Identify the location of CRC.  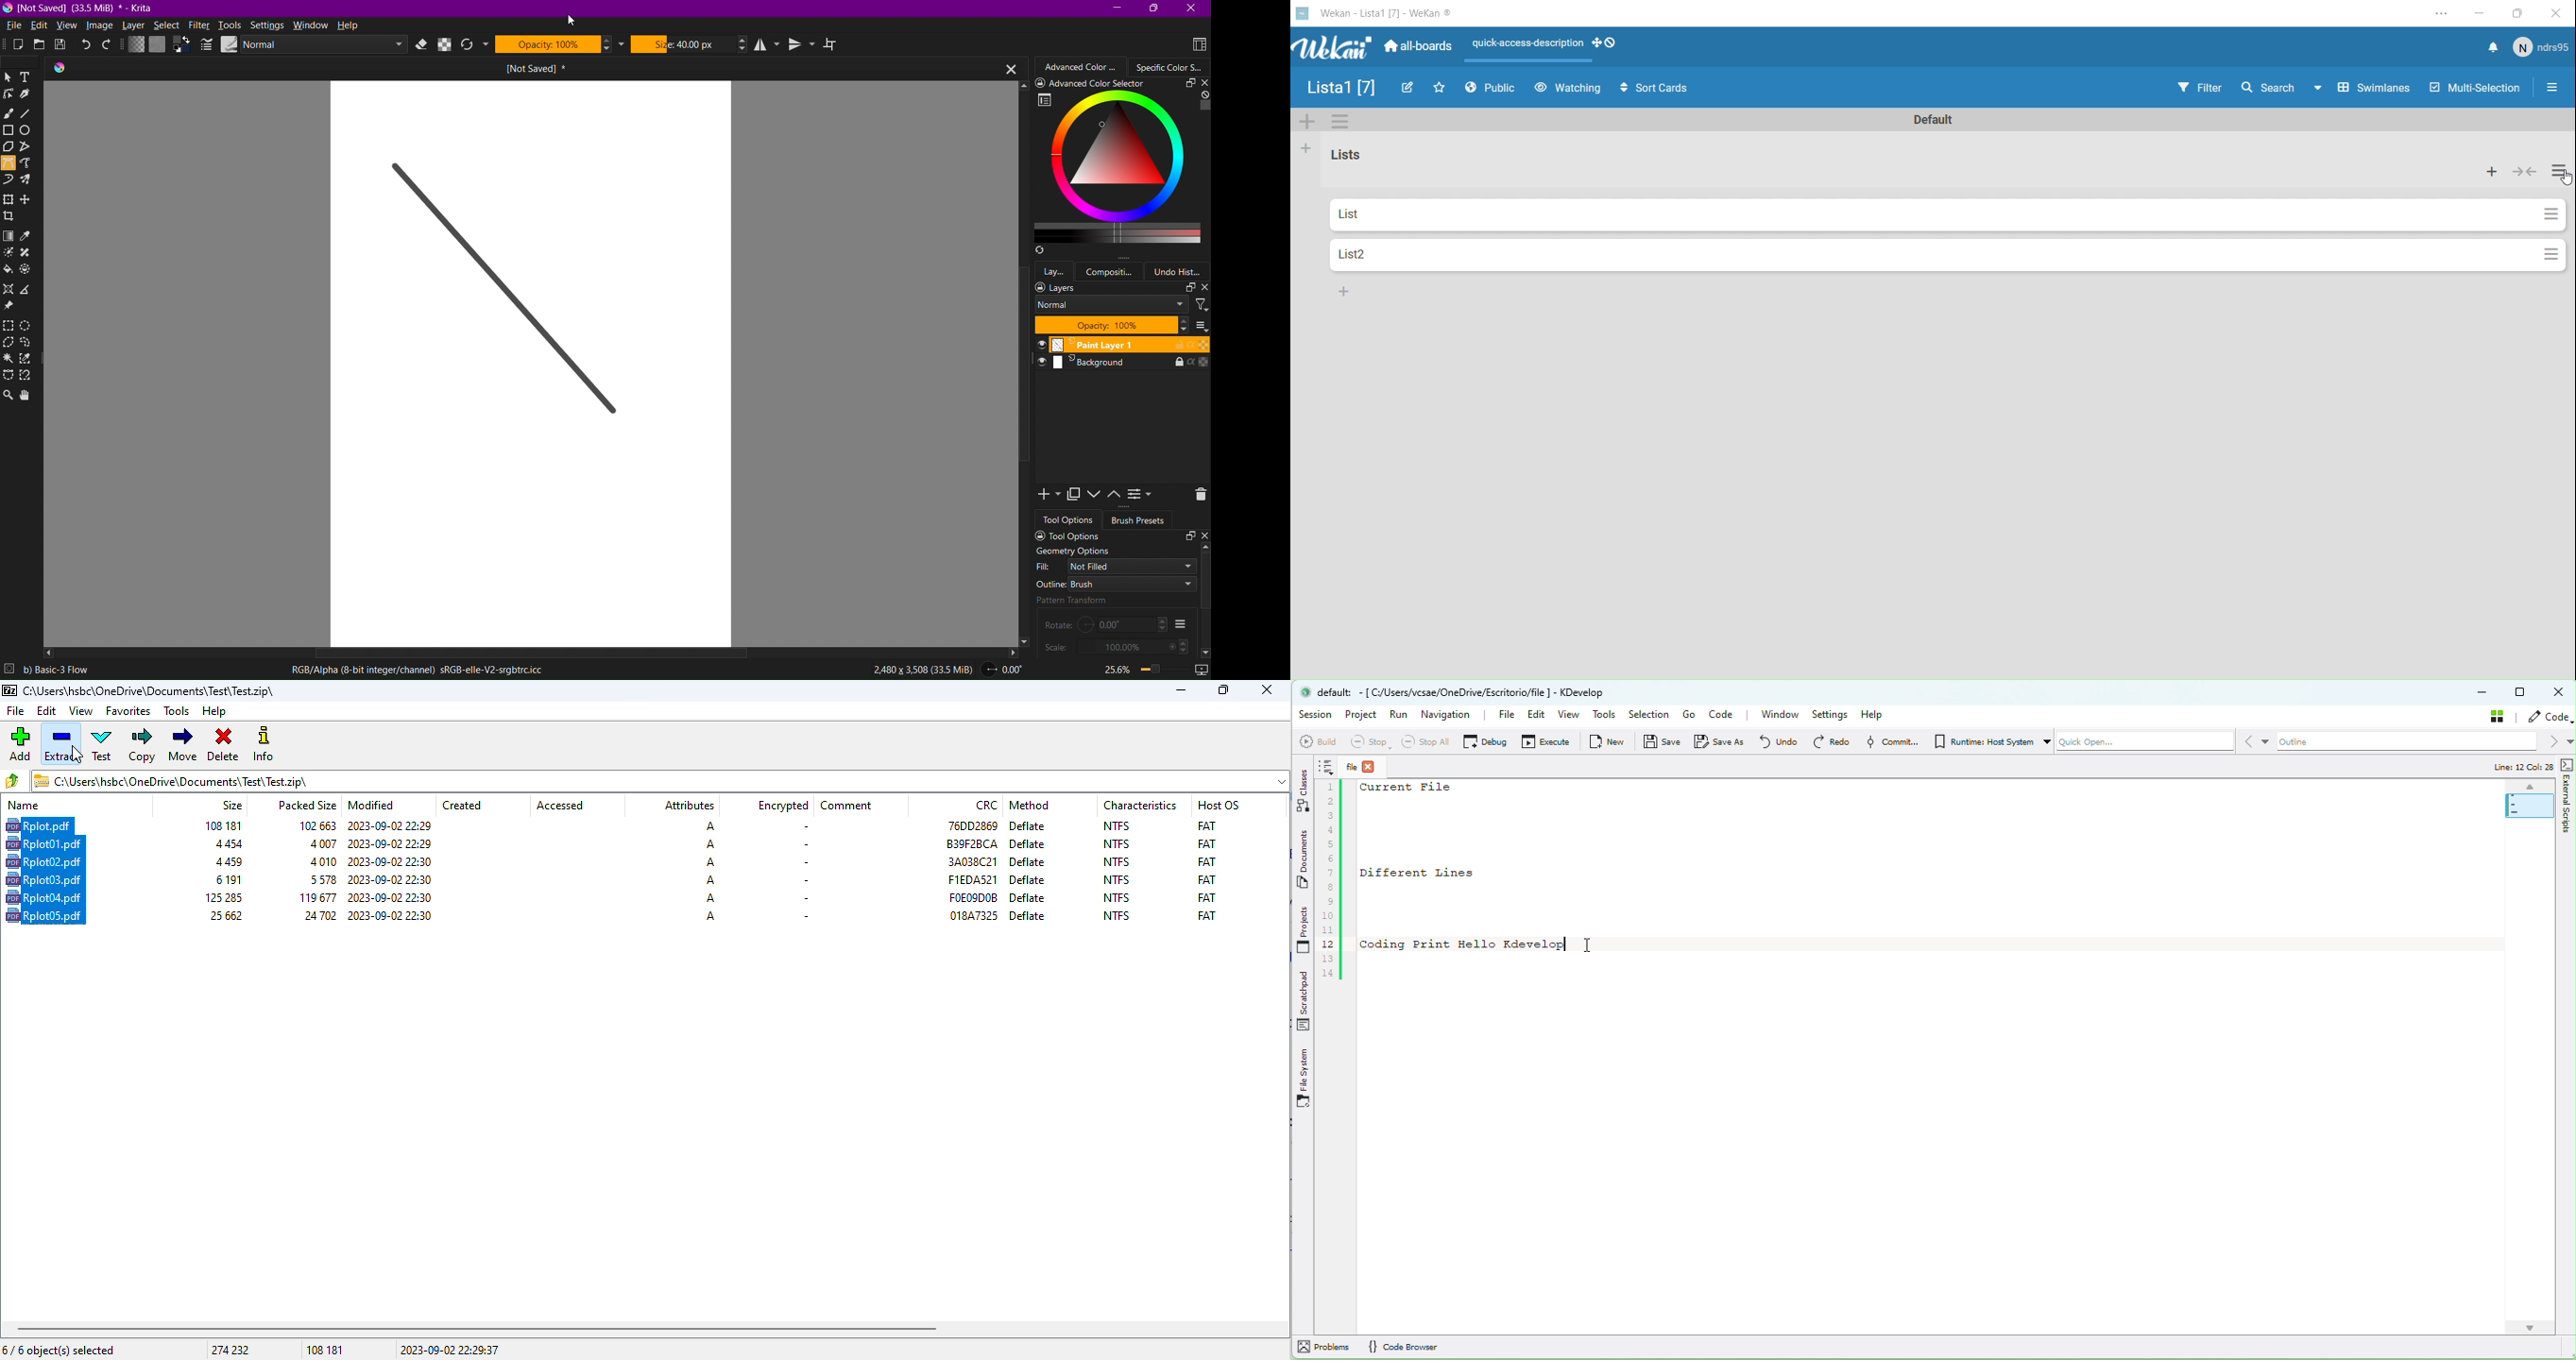
(973, 897).